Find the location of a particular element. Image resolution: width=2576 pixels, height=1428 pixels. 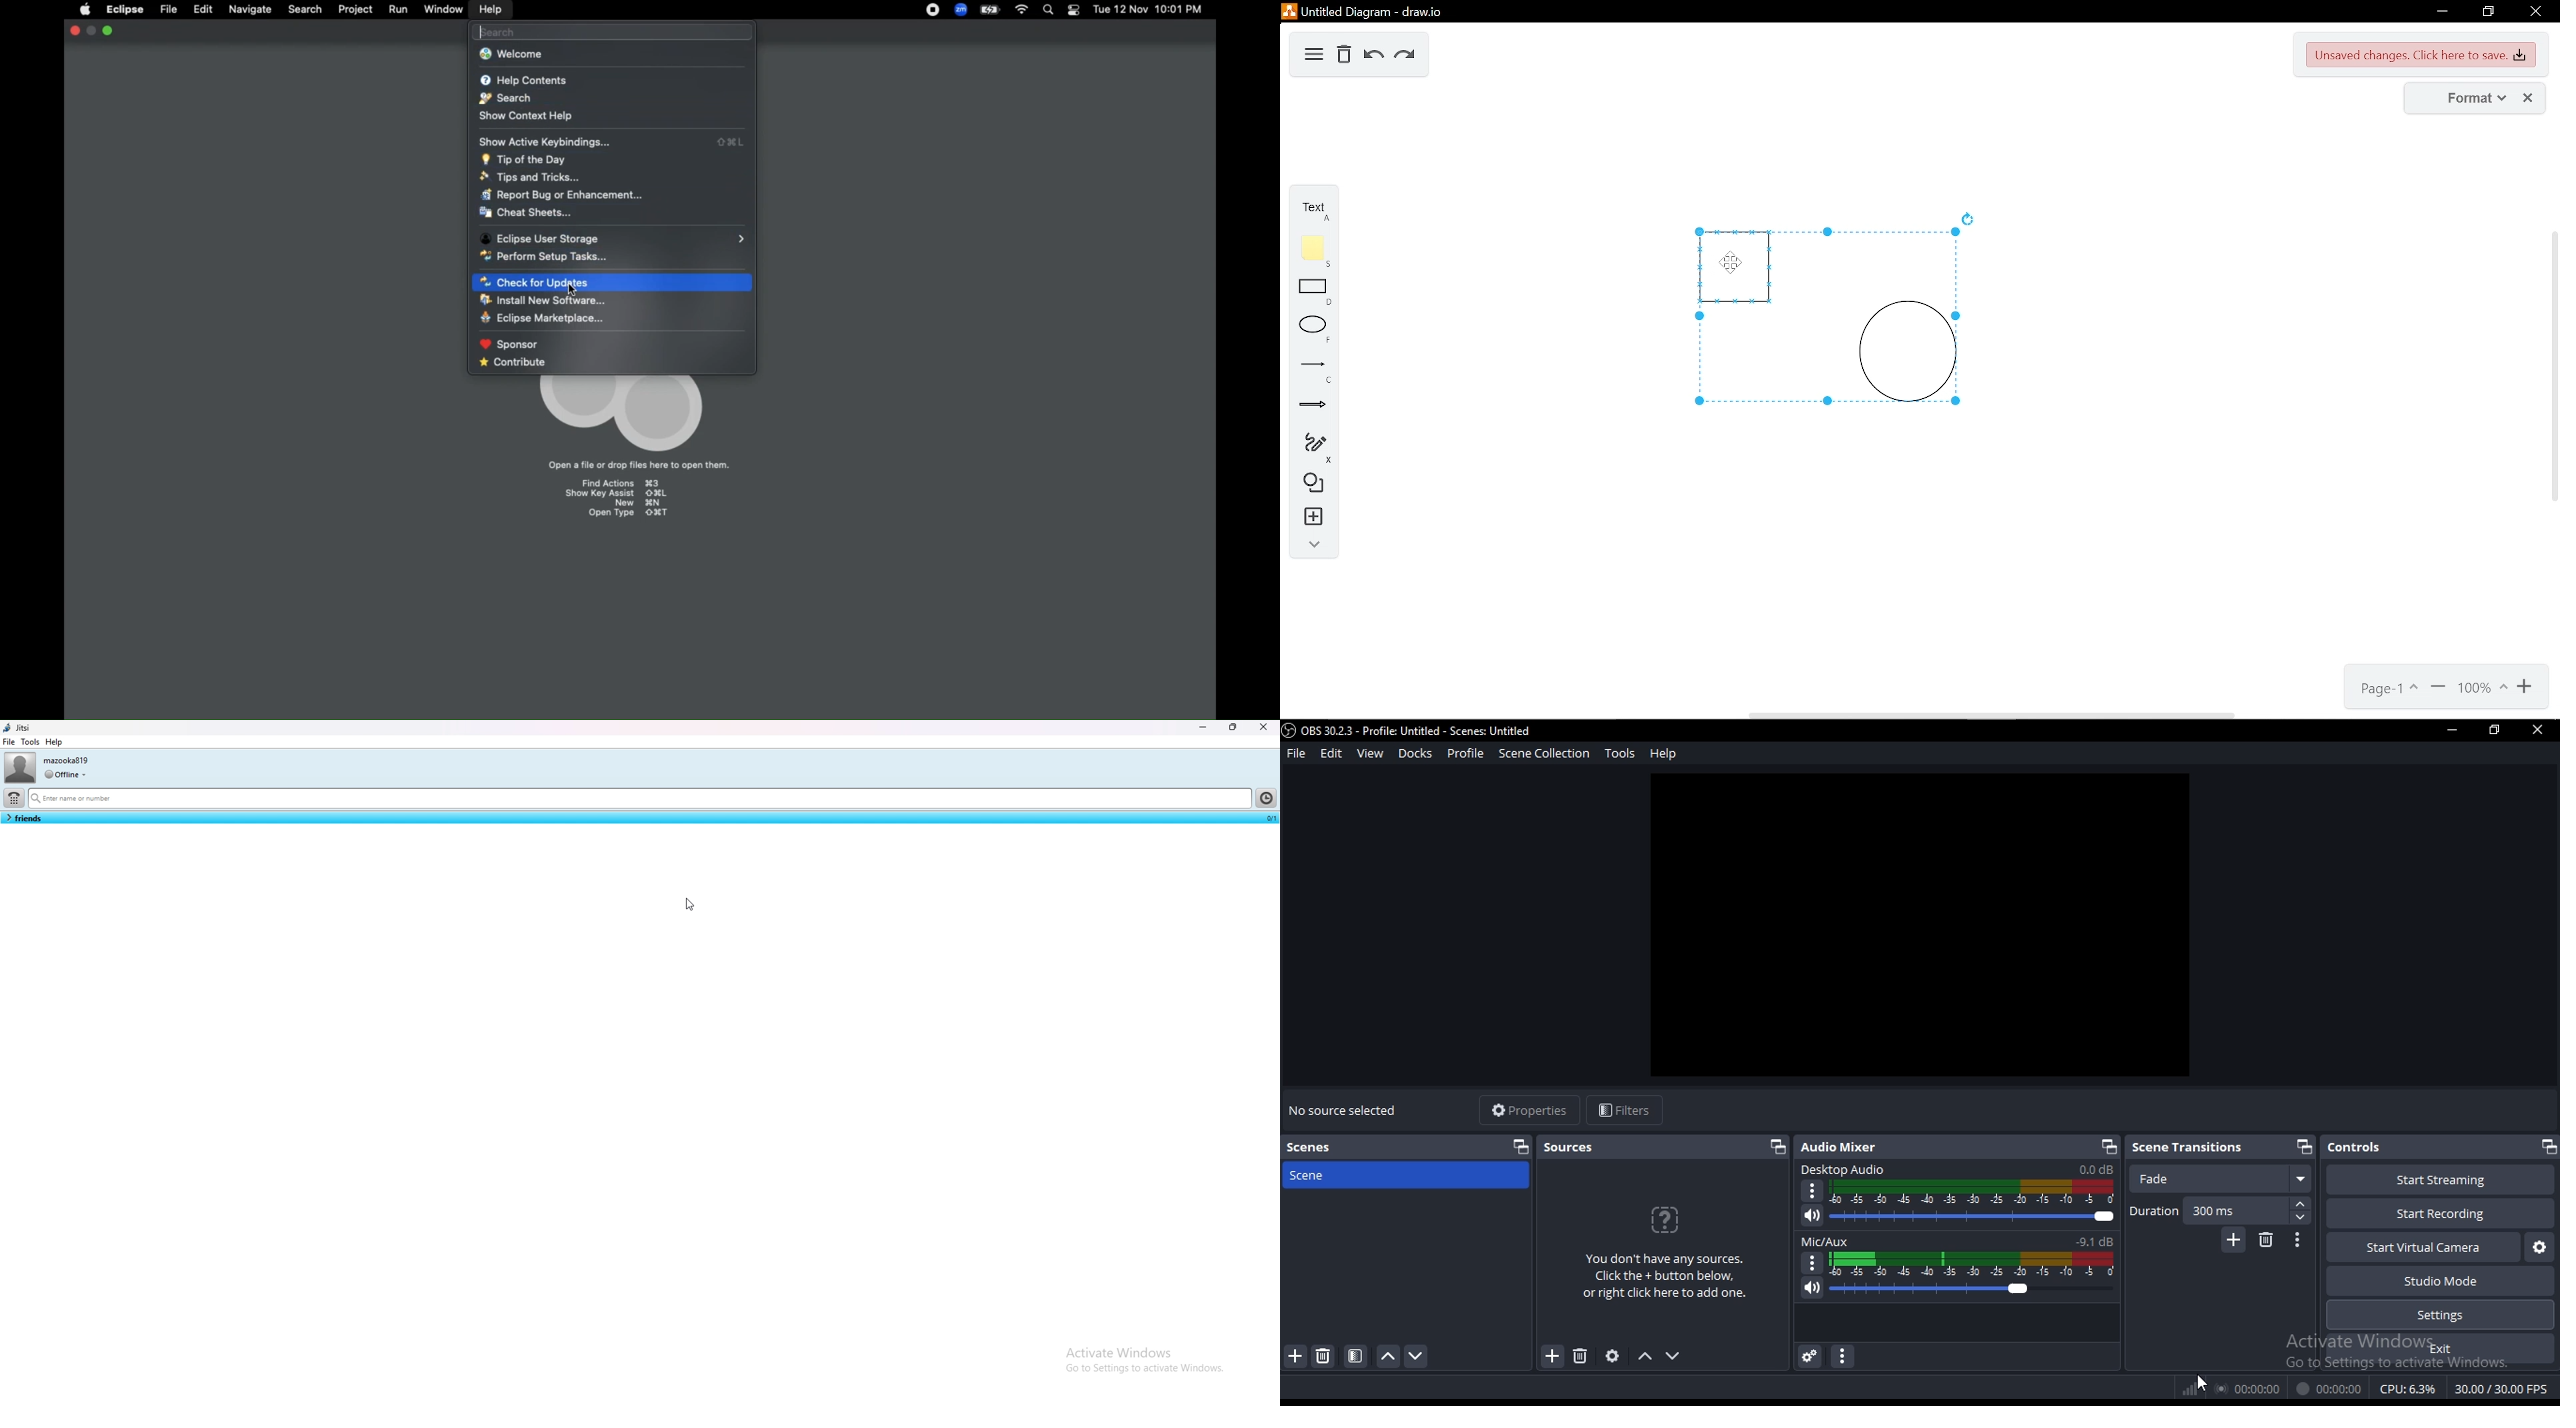

Project is located at coordinates (354, 11).